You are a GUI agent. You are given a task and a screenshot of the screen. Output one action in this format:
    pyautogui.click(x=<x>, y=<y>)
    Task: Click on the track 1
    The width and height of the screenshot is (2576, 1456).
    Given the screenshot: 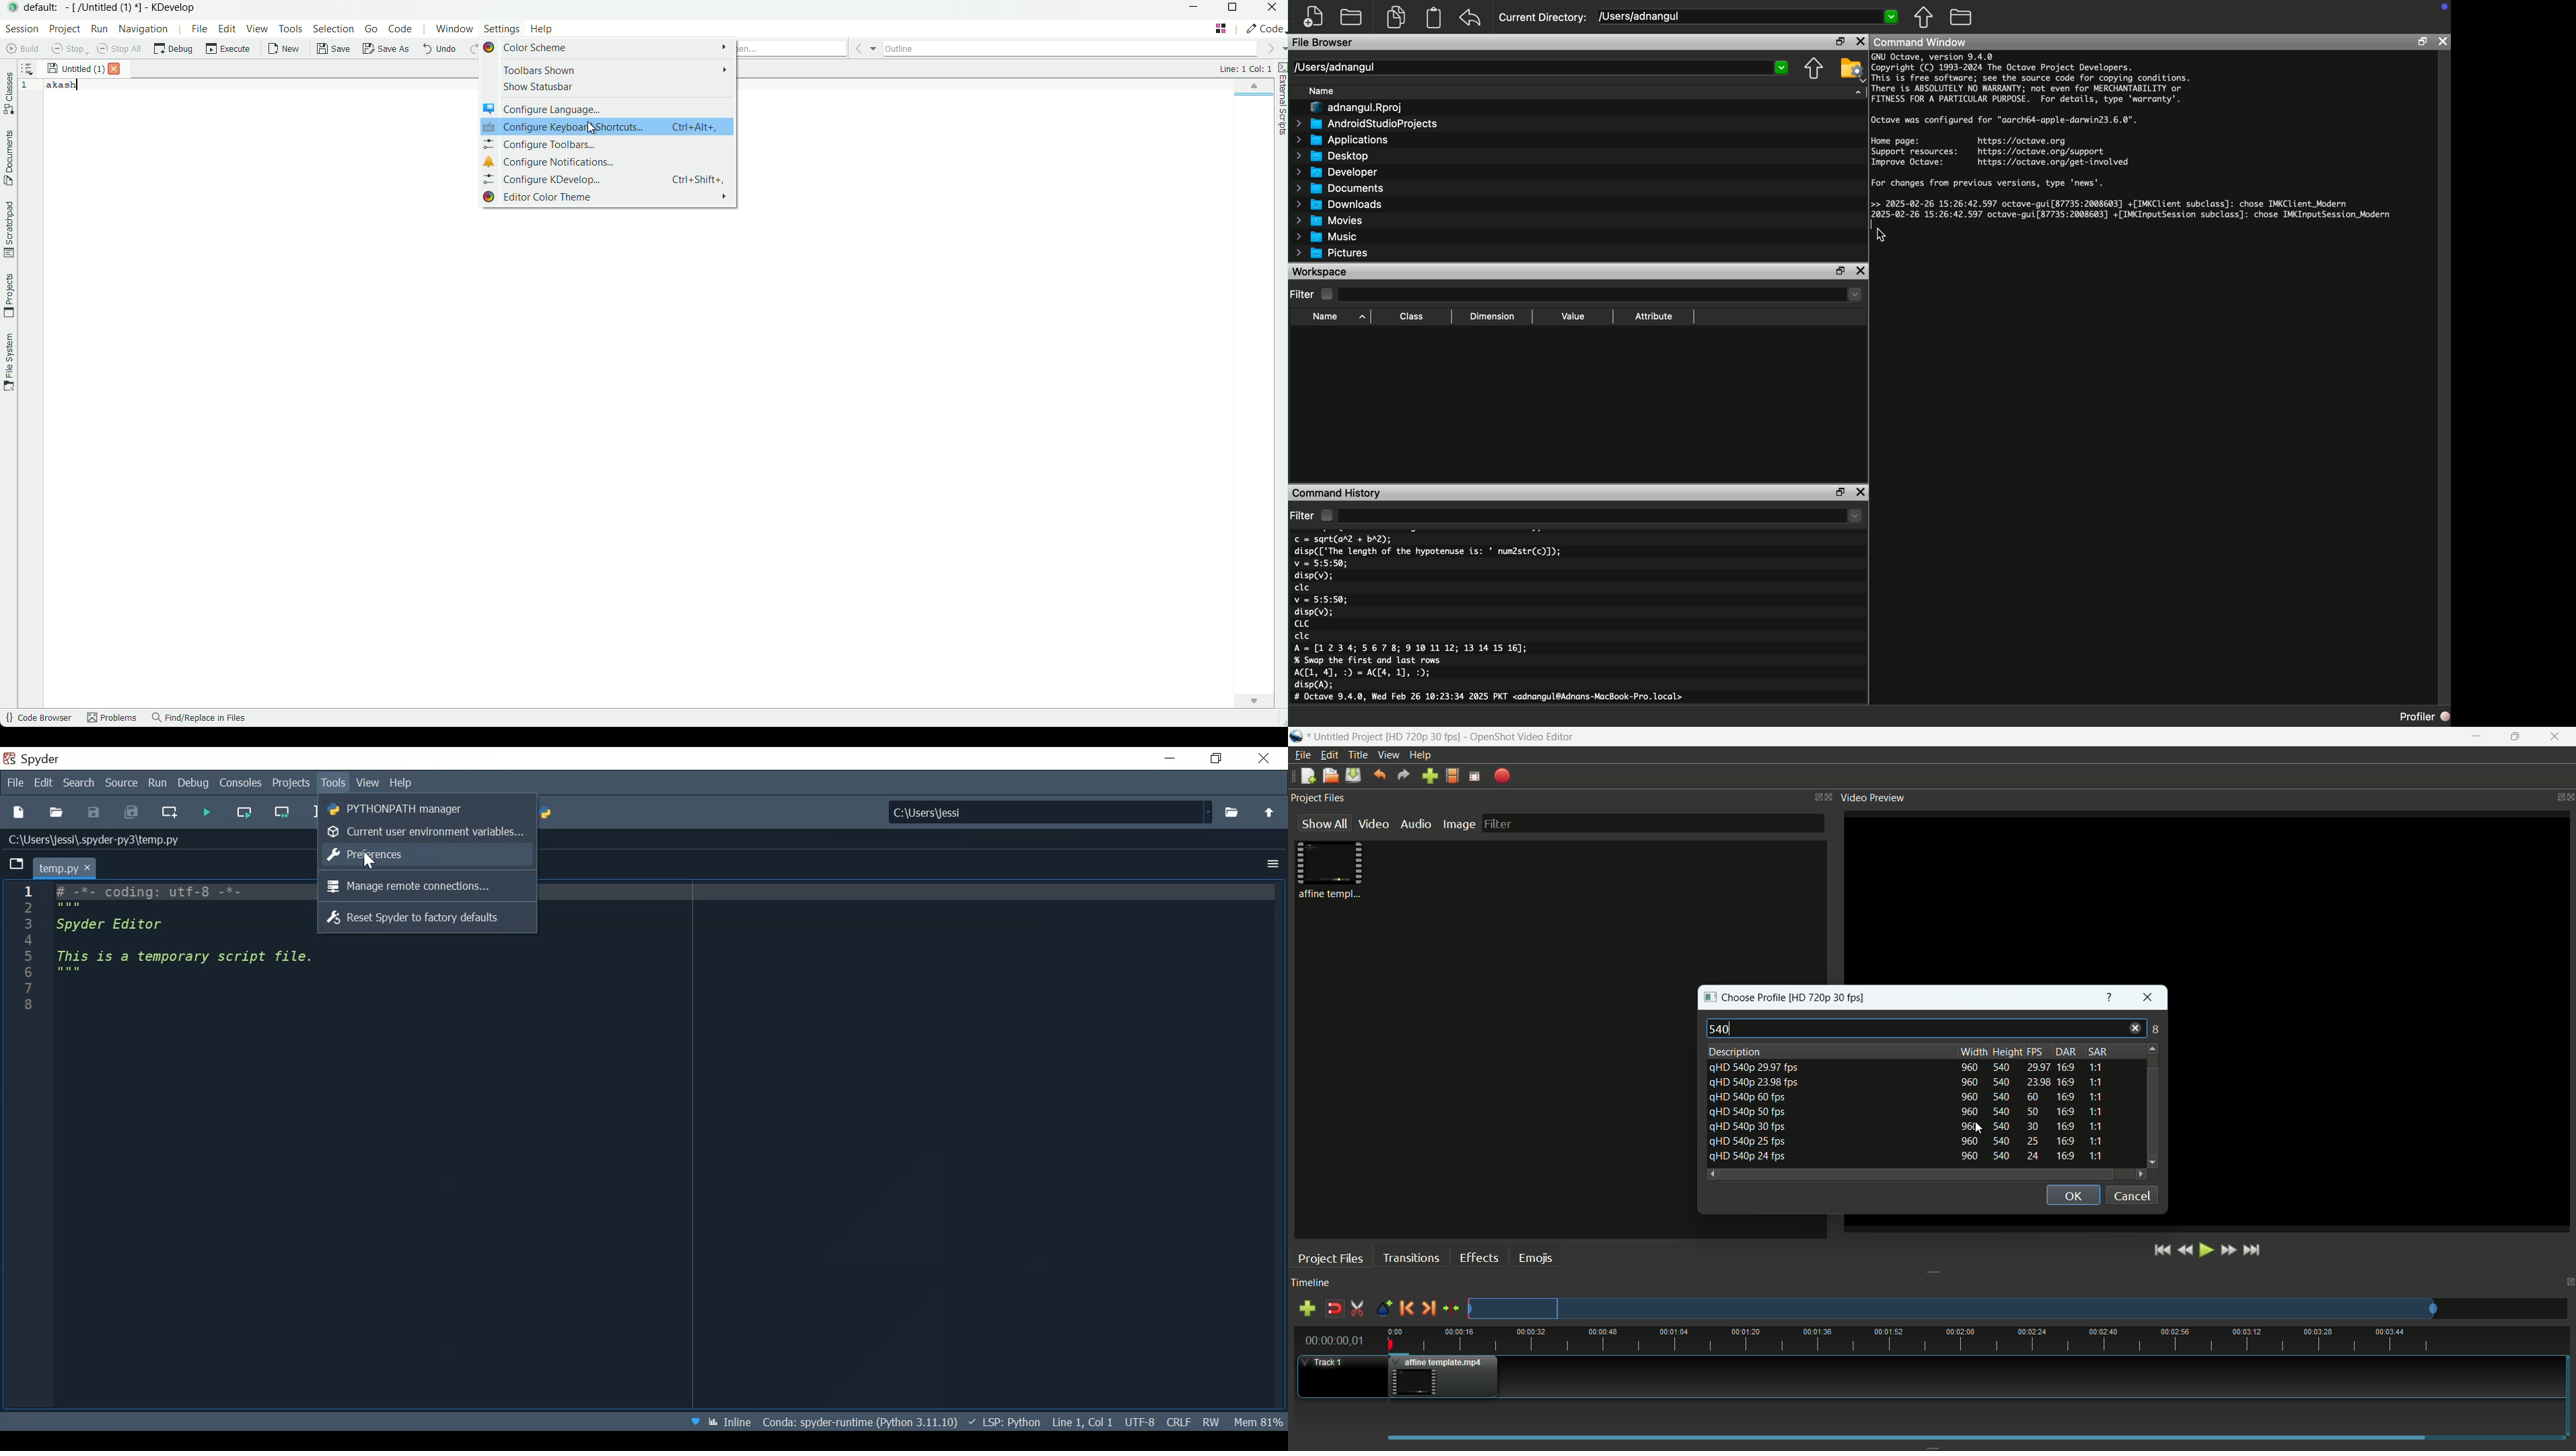 What is the action you would take?
    pyautogui.click(x=1326, y=1364)
    